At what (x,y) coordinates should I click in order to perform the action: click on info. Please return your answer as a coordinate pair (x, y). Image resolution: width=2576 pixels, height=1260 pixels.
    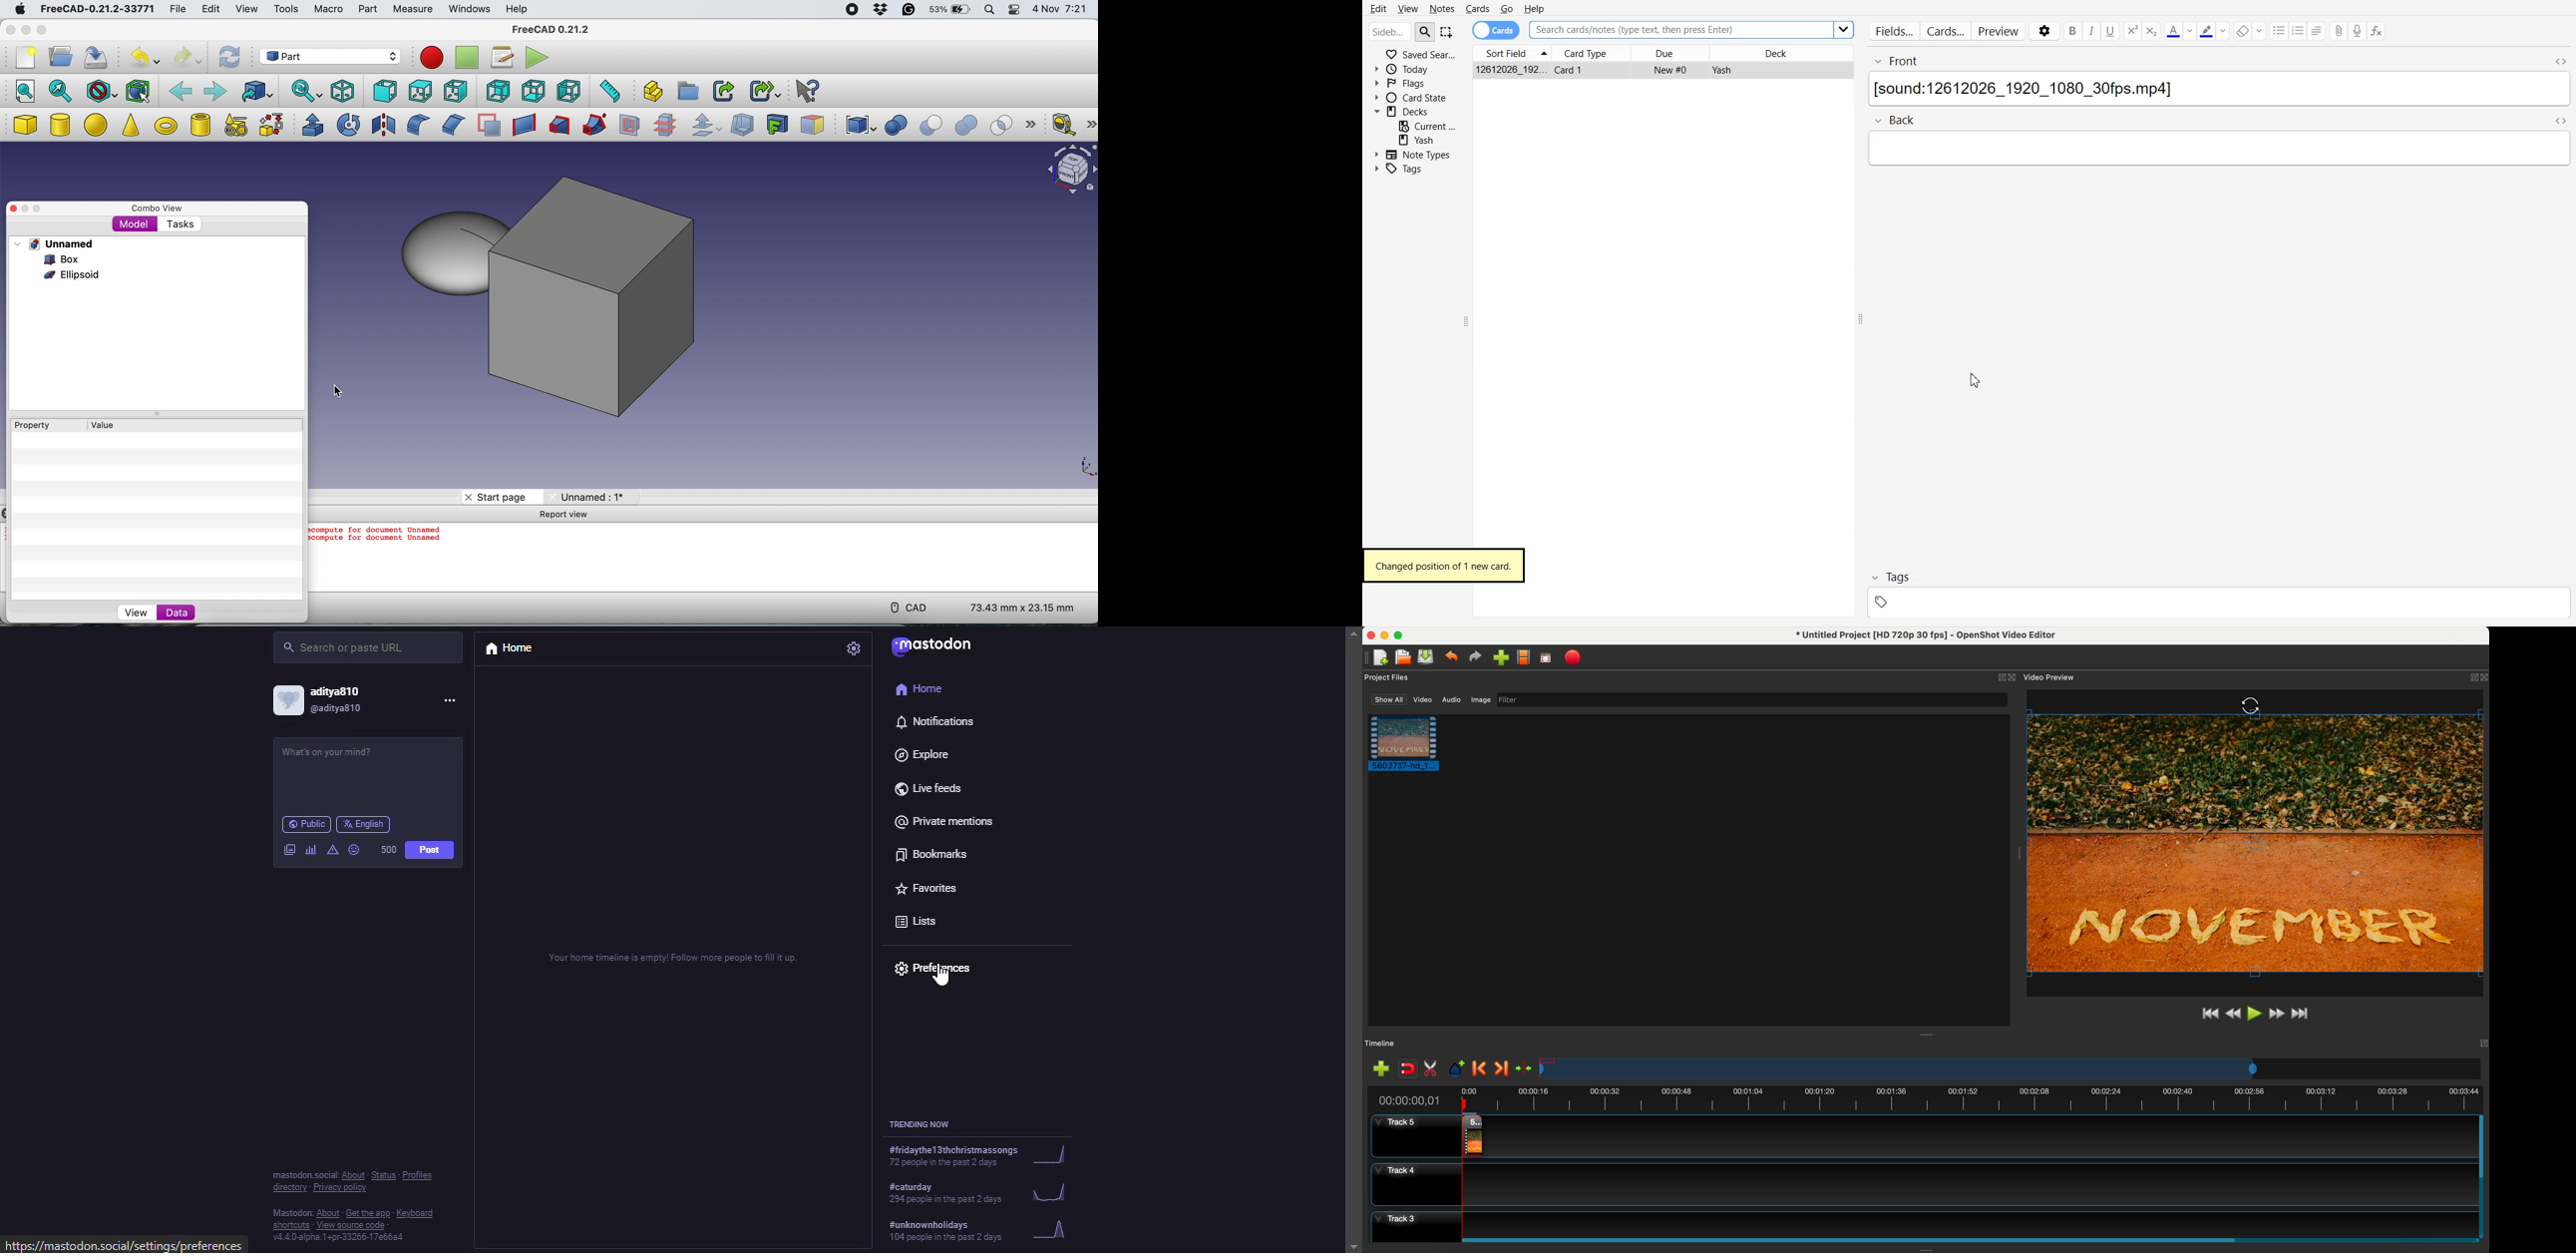
    Looking at the image, I should click on (359, 1202).